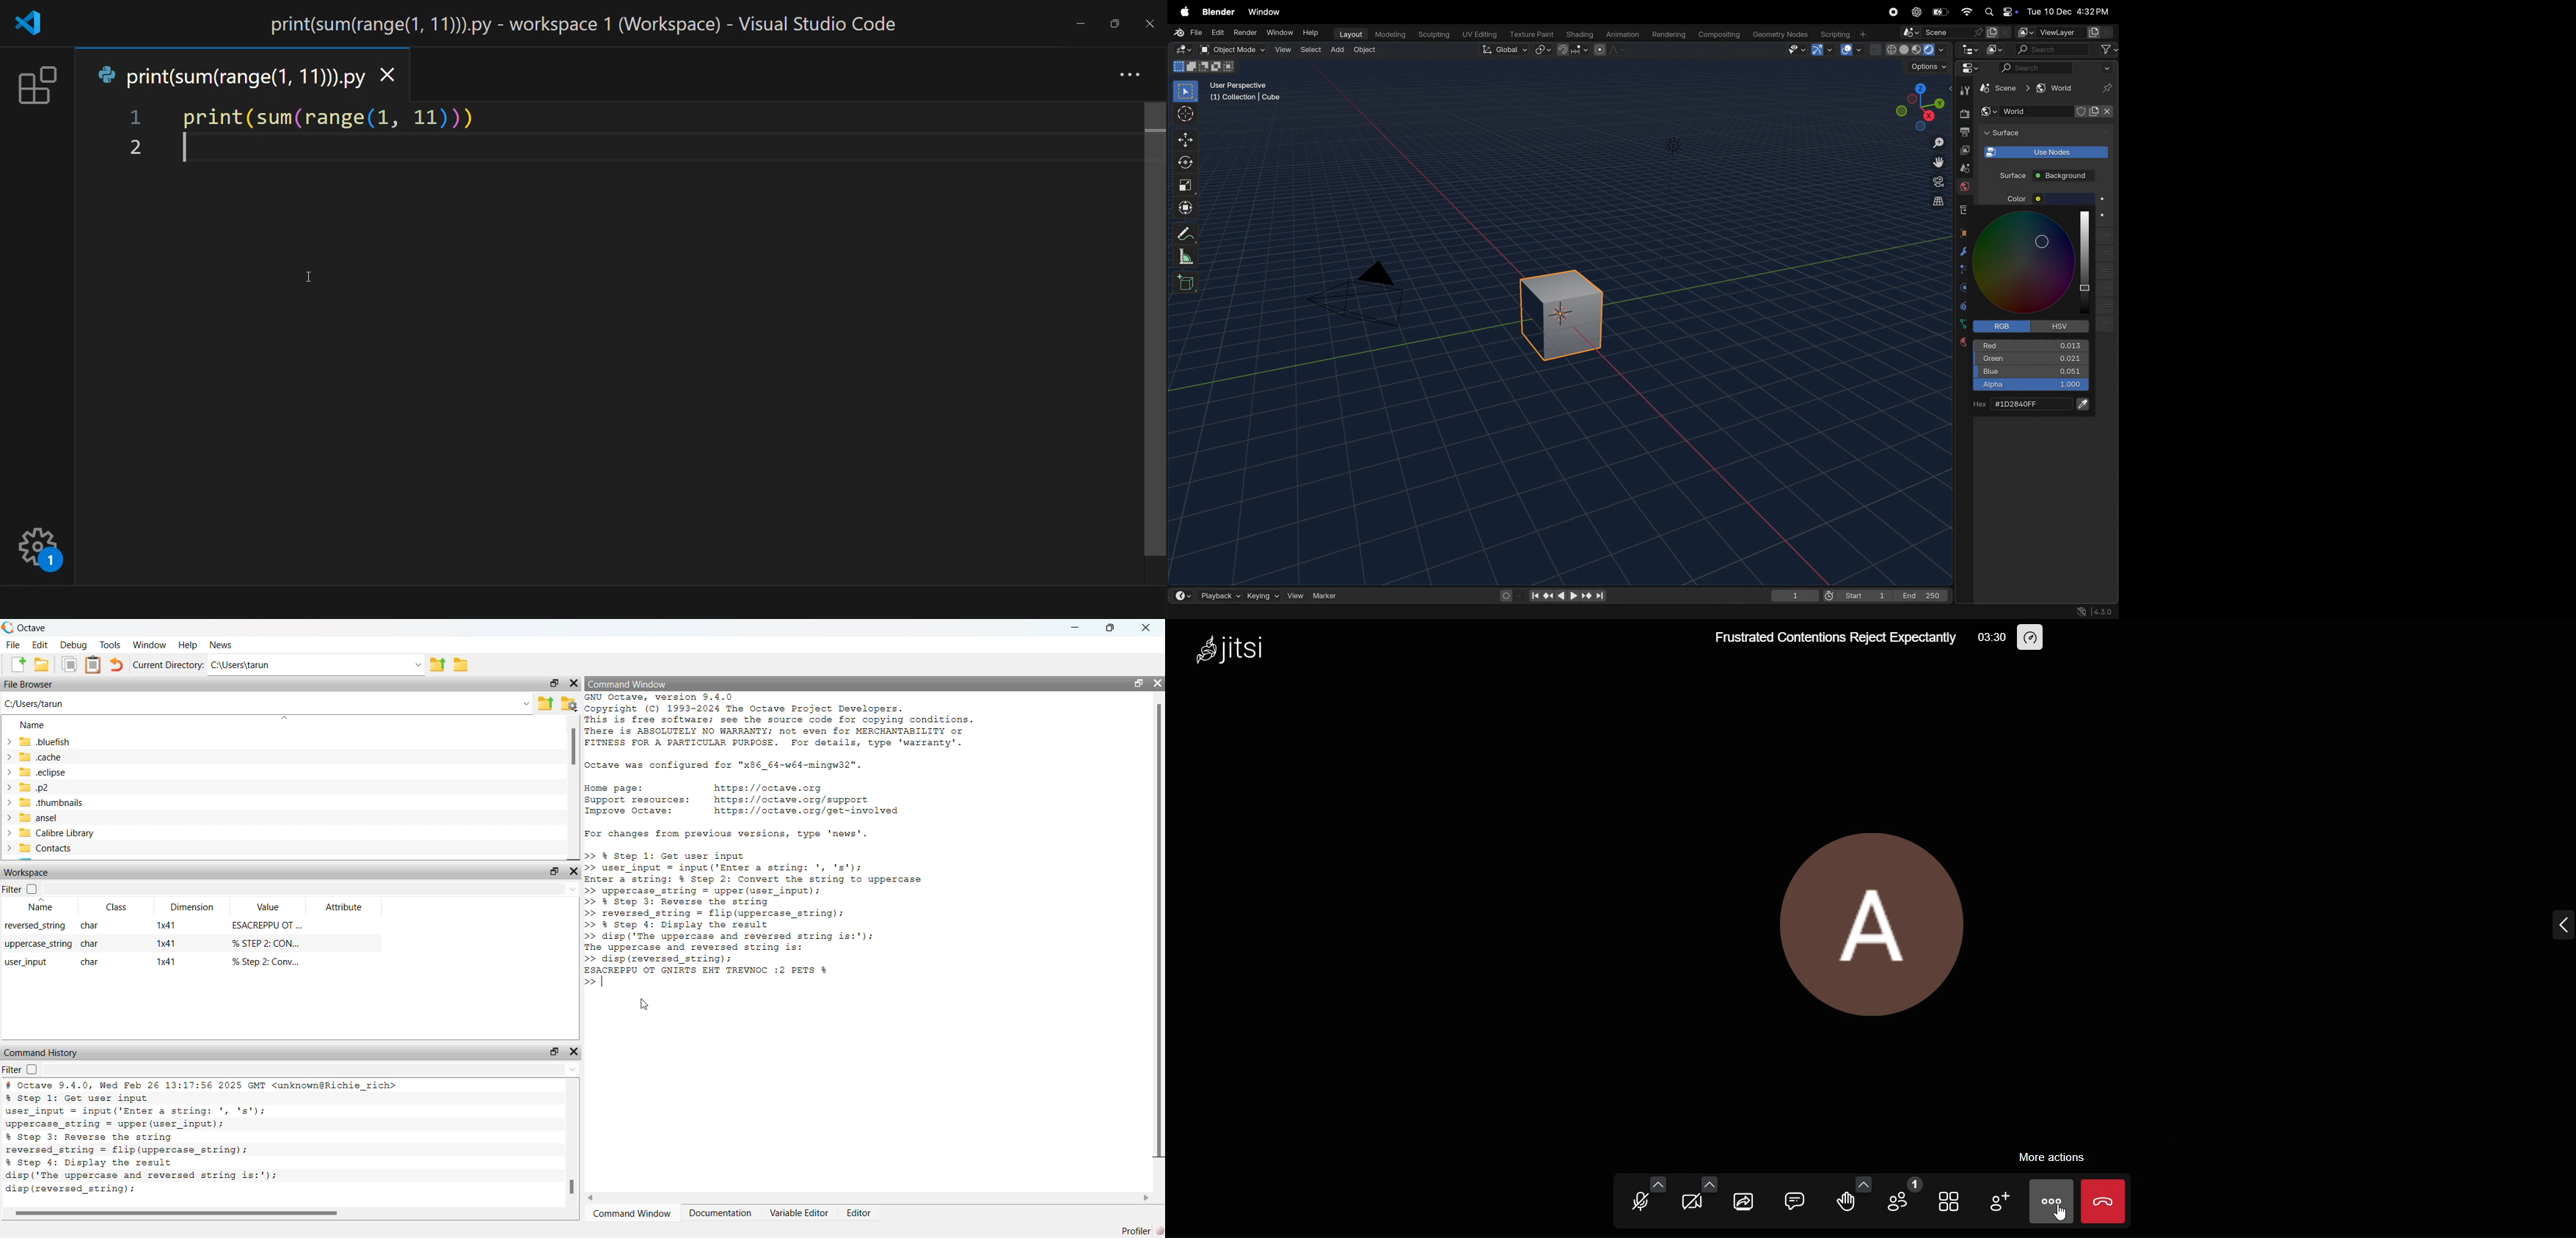 This screenshot has width=2576, height=1260. I want to click on % STEP 2:CON.., so click(268, 943).